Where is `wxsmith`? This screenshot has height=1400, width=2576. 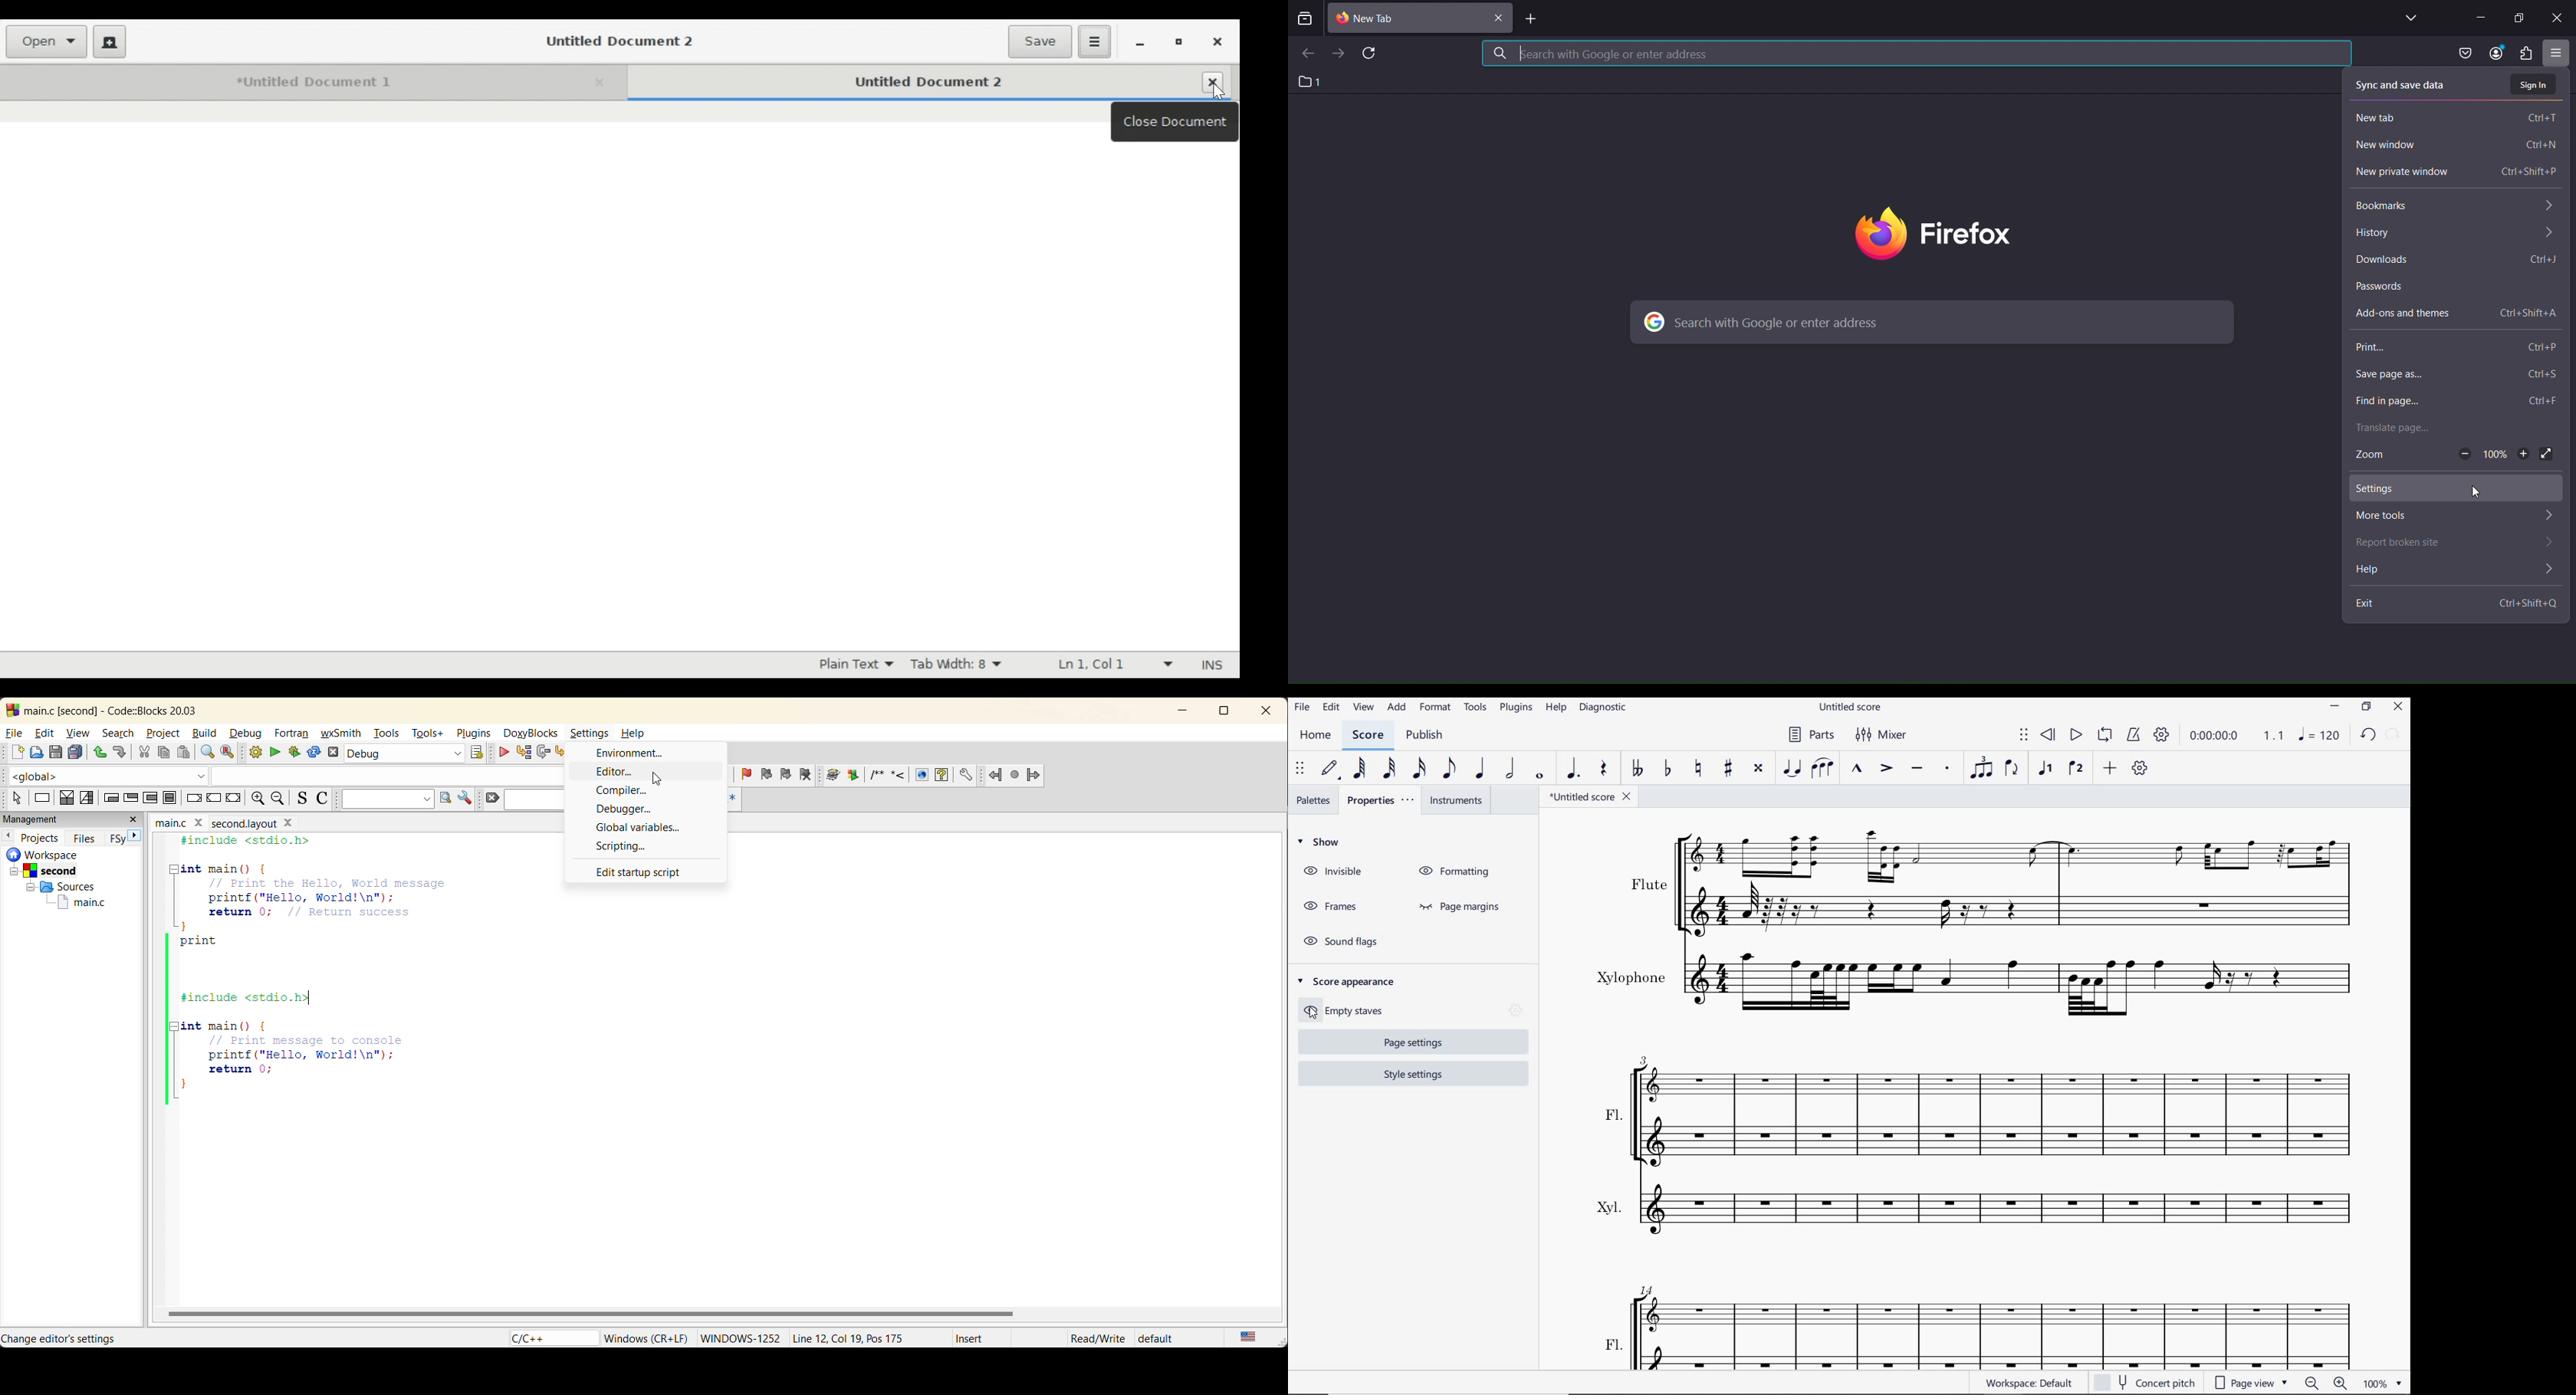 wxsmith is located at coordinates (342, 734).